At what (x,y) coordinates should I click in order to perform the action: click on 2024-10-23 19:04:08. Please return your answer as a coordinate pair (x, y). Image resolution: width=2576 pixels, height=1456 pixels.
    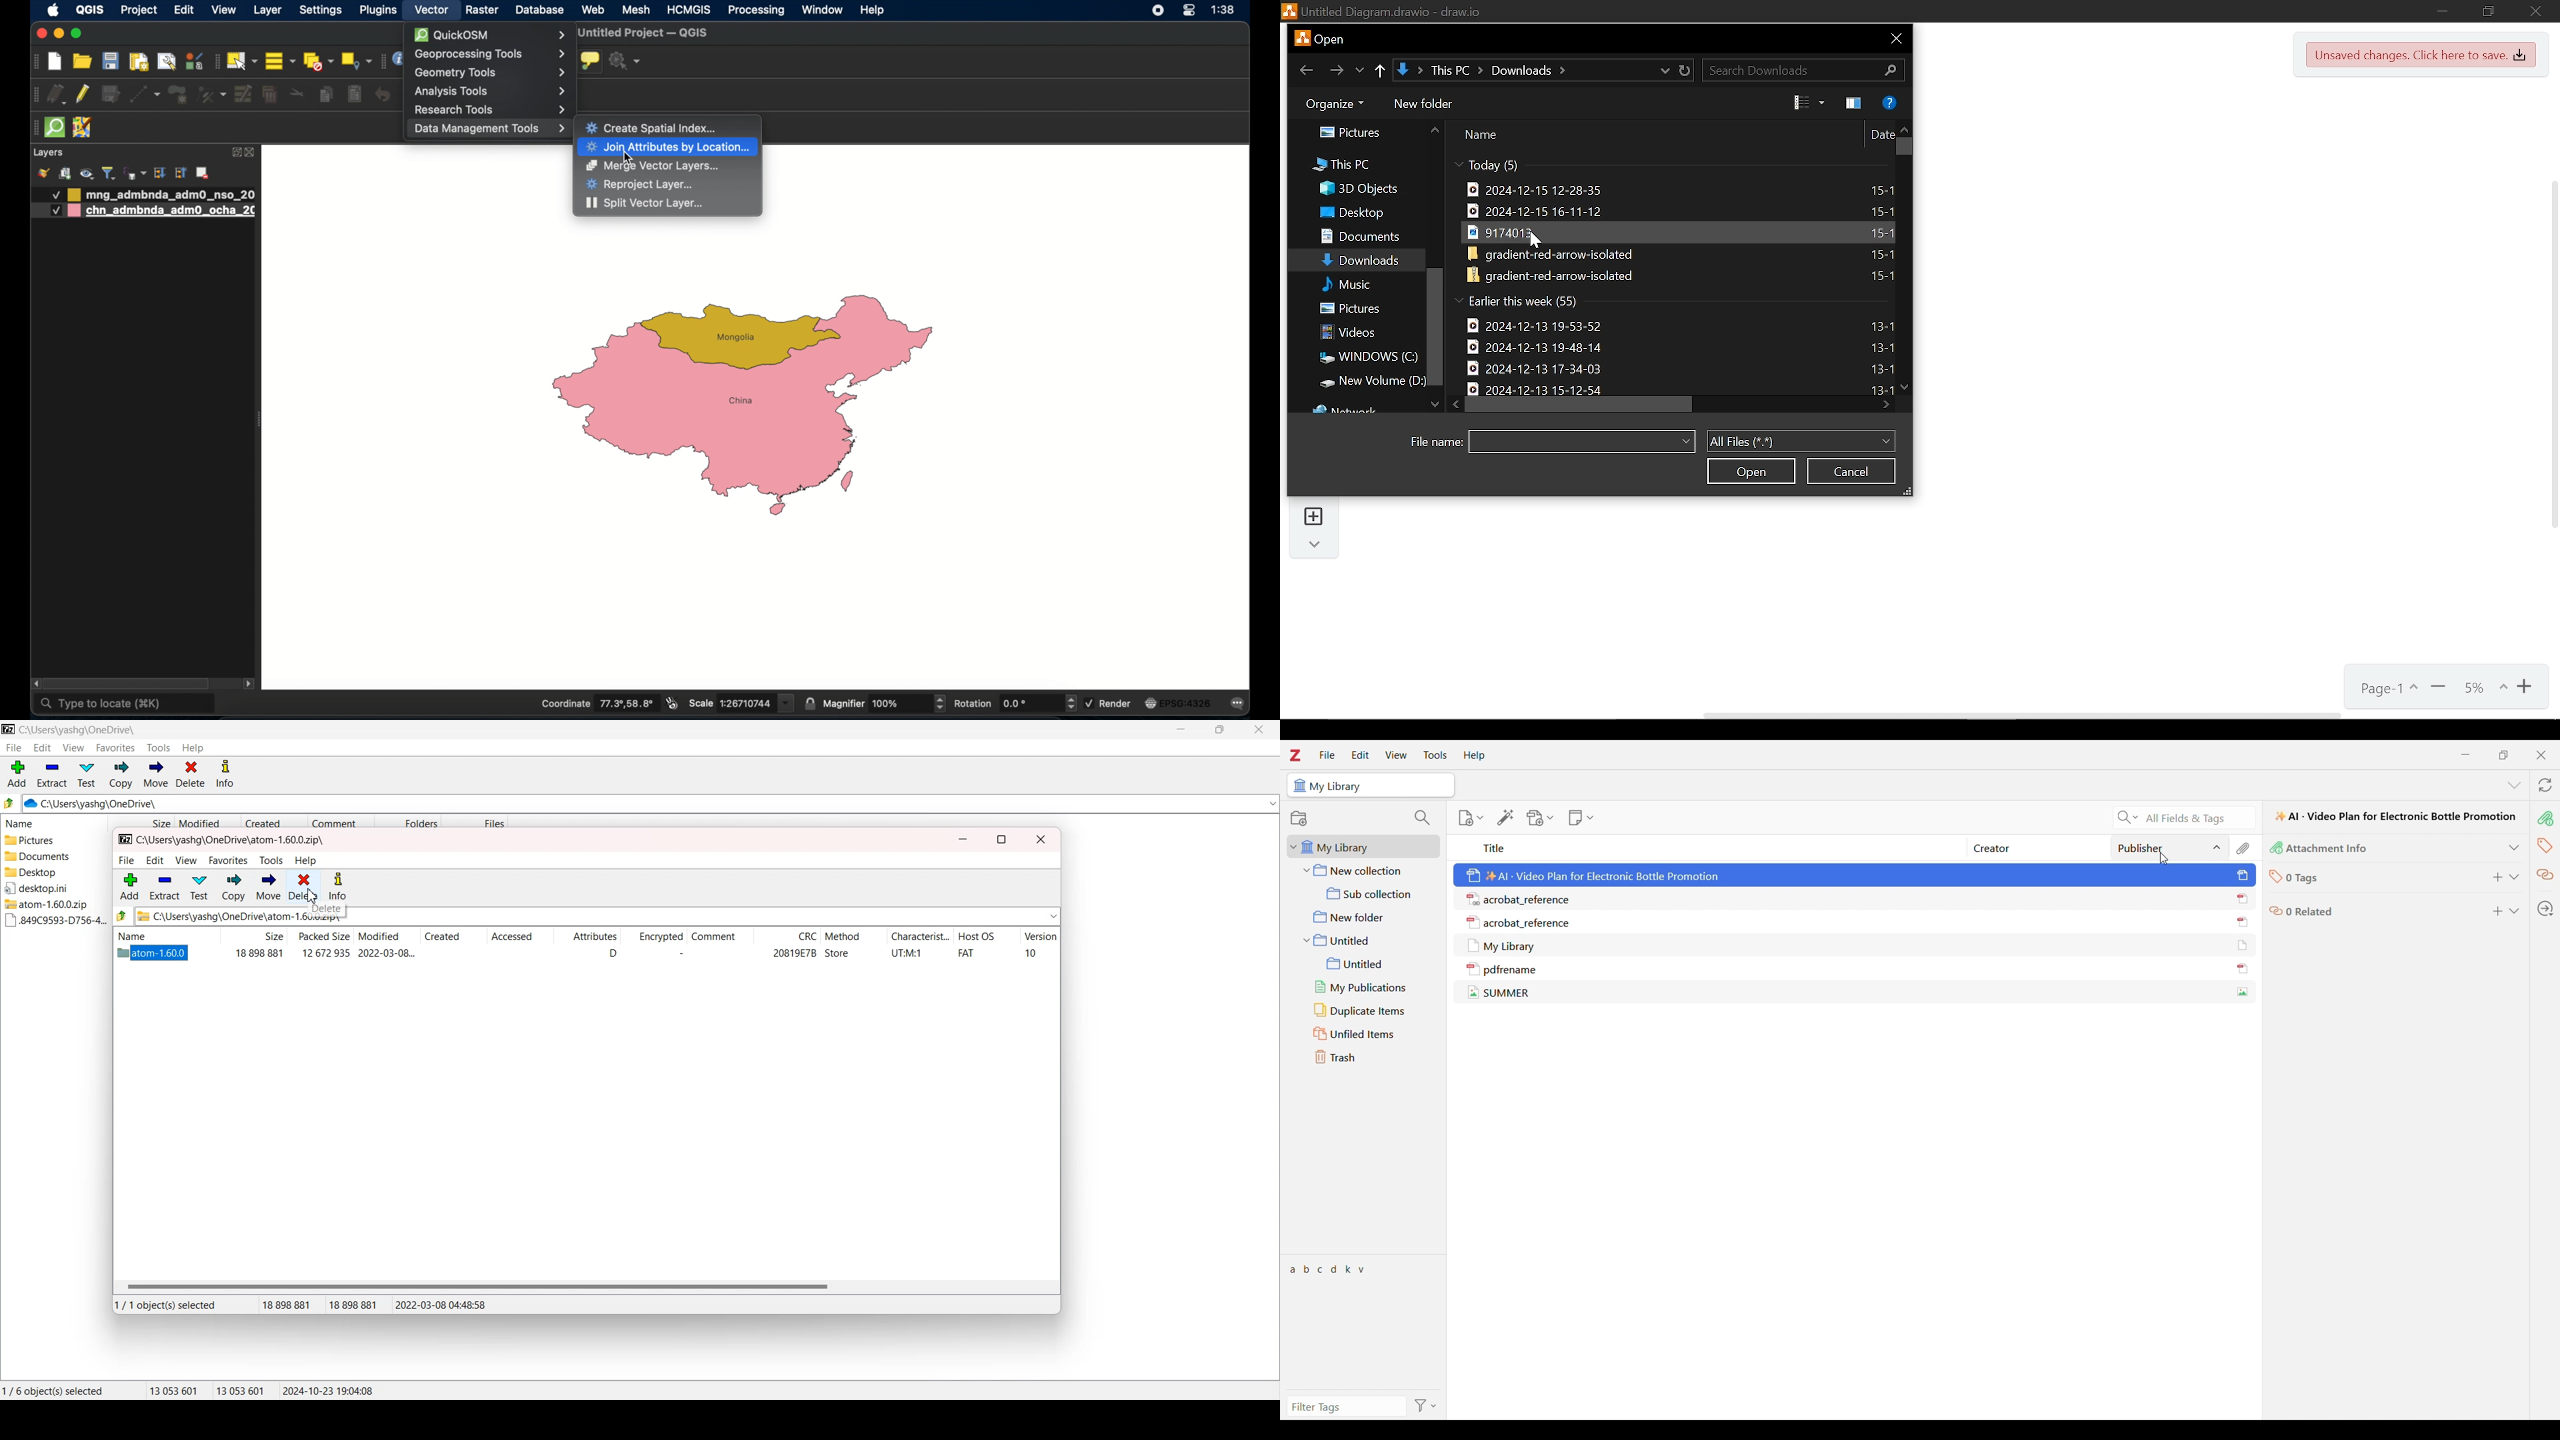
    Looking at the image, I should click on (329, 1390).